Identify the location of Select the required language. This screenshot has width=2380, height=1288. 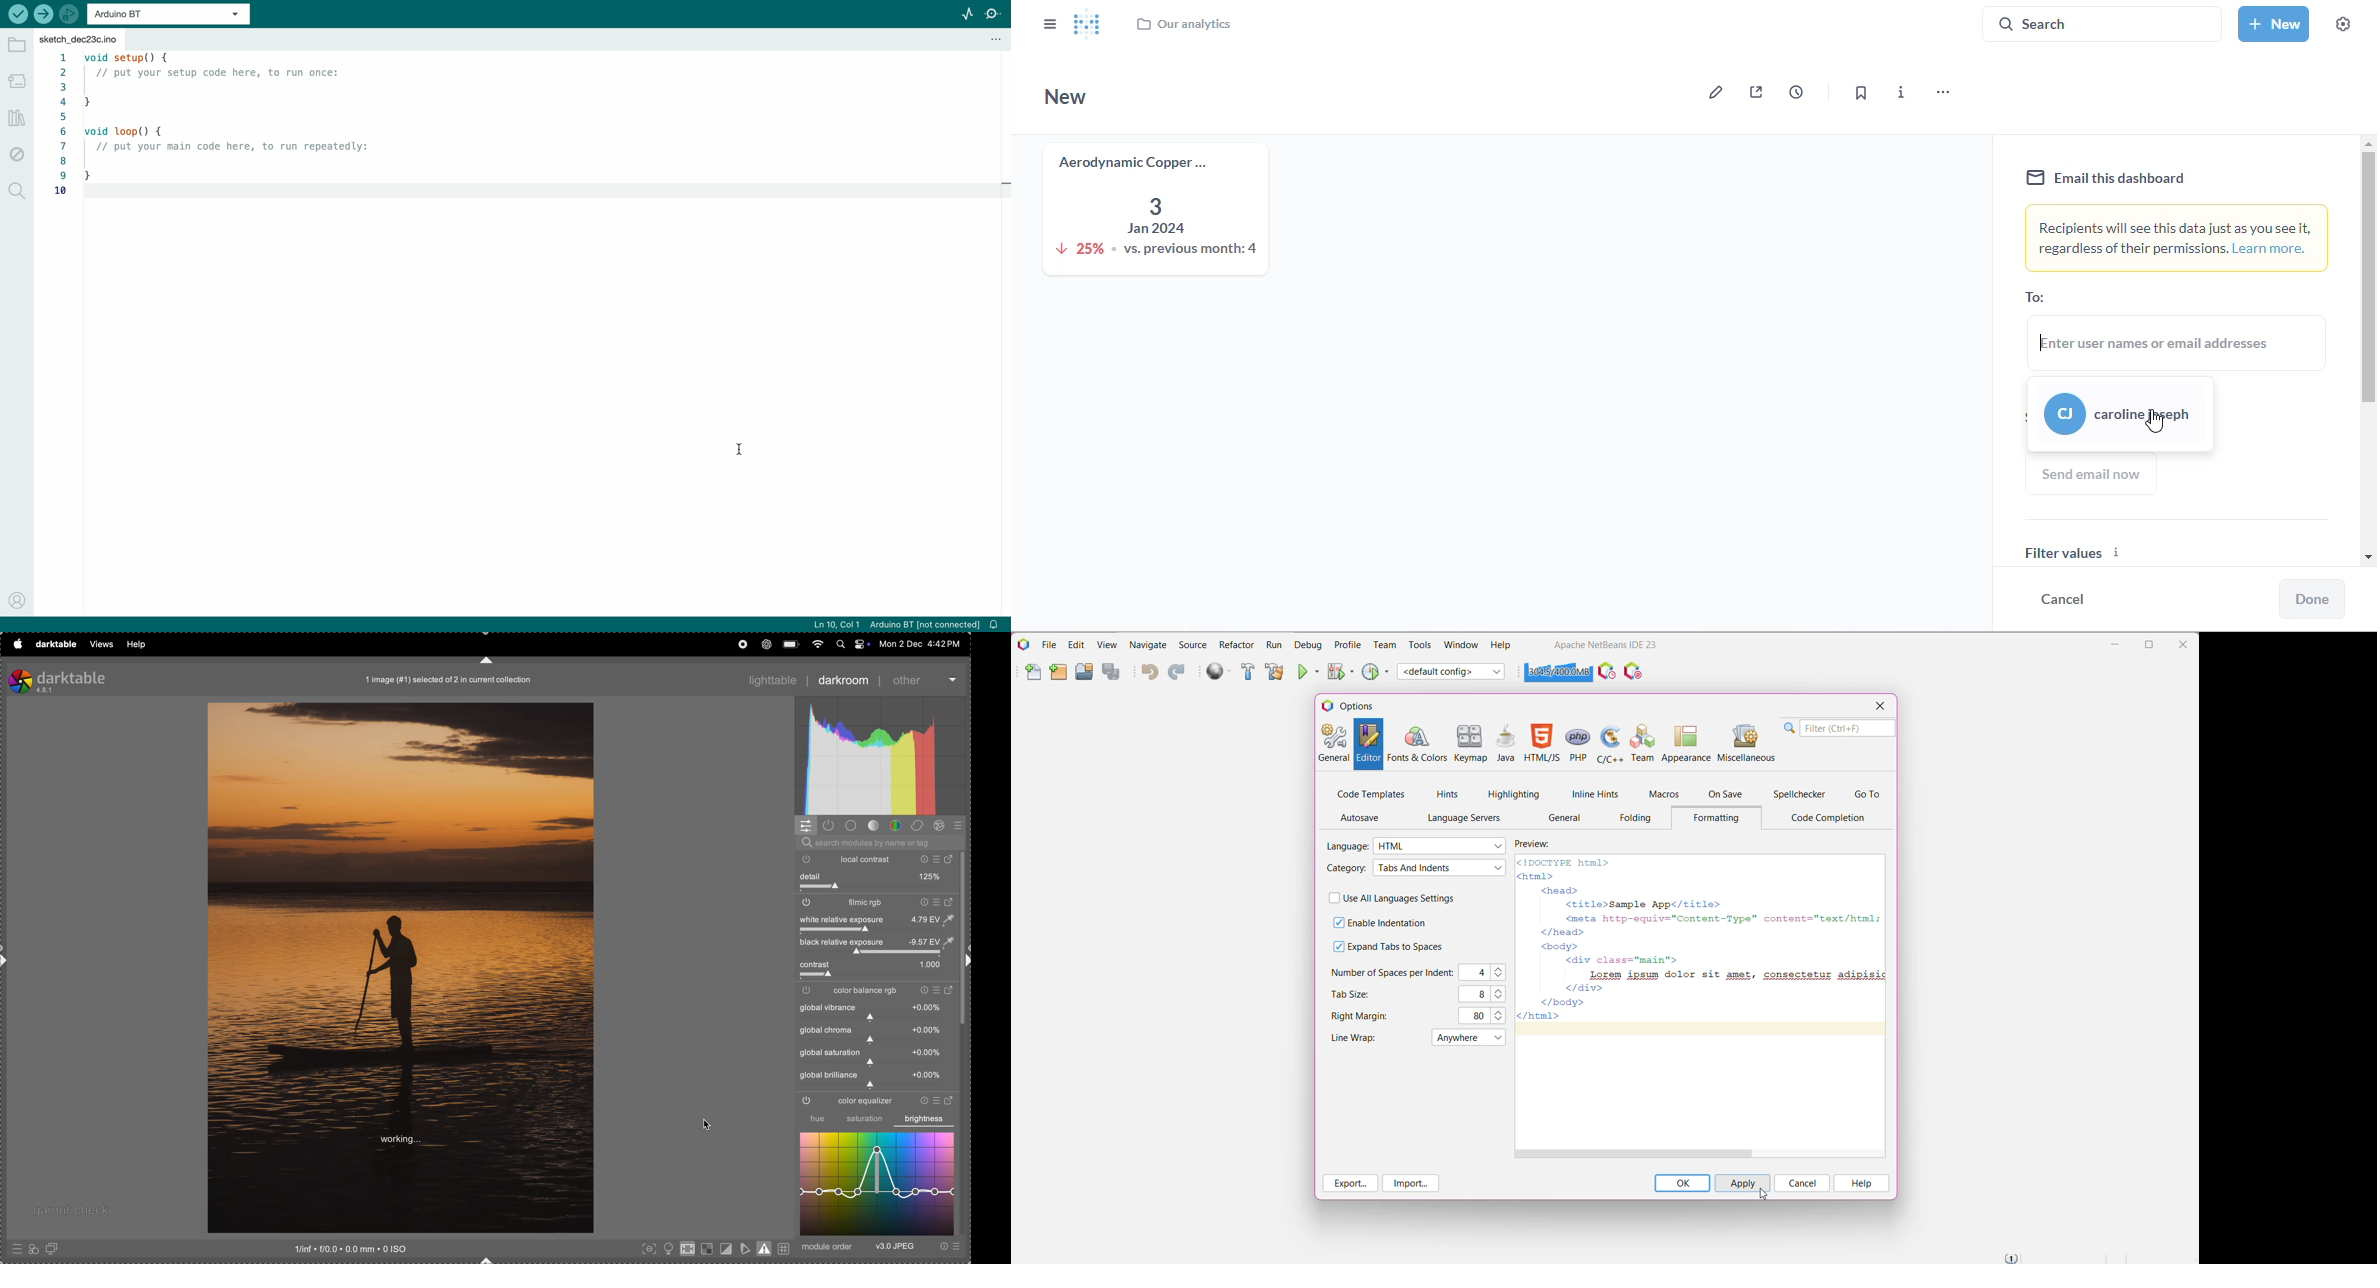
(1441, 846).